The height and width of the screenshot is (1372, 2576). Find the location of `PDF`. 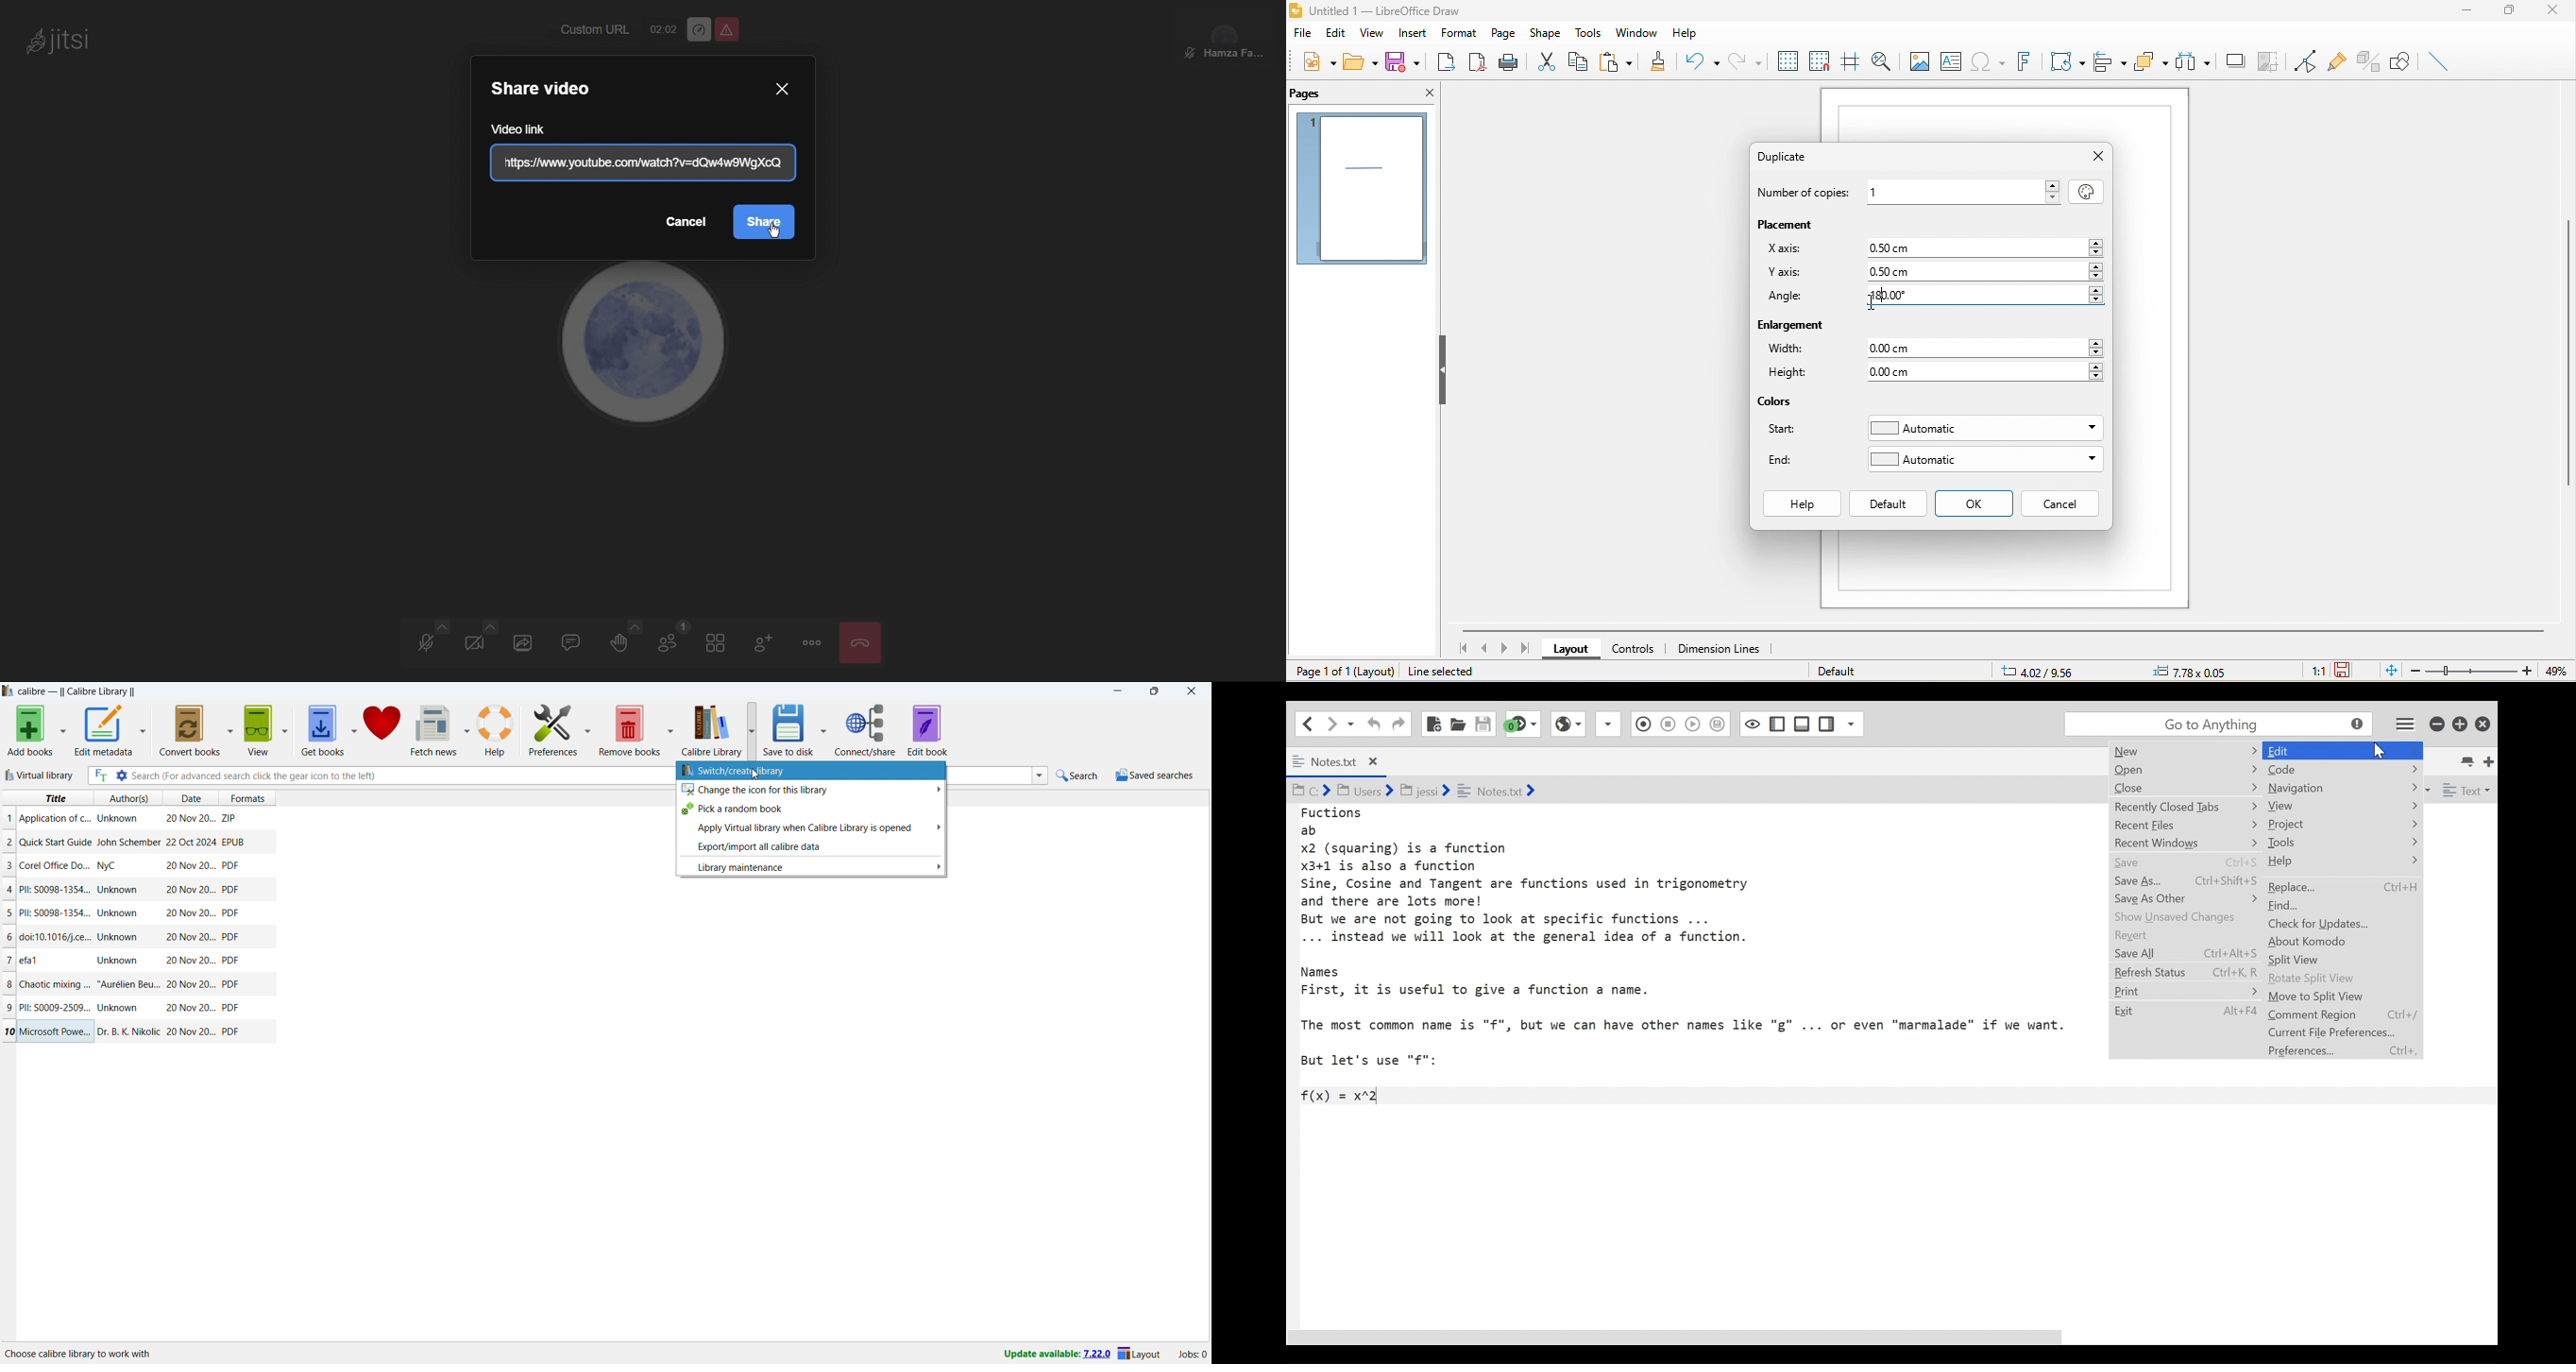

PDF is located at coordinates (232, 985).